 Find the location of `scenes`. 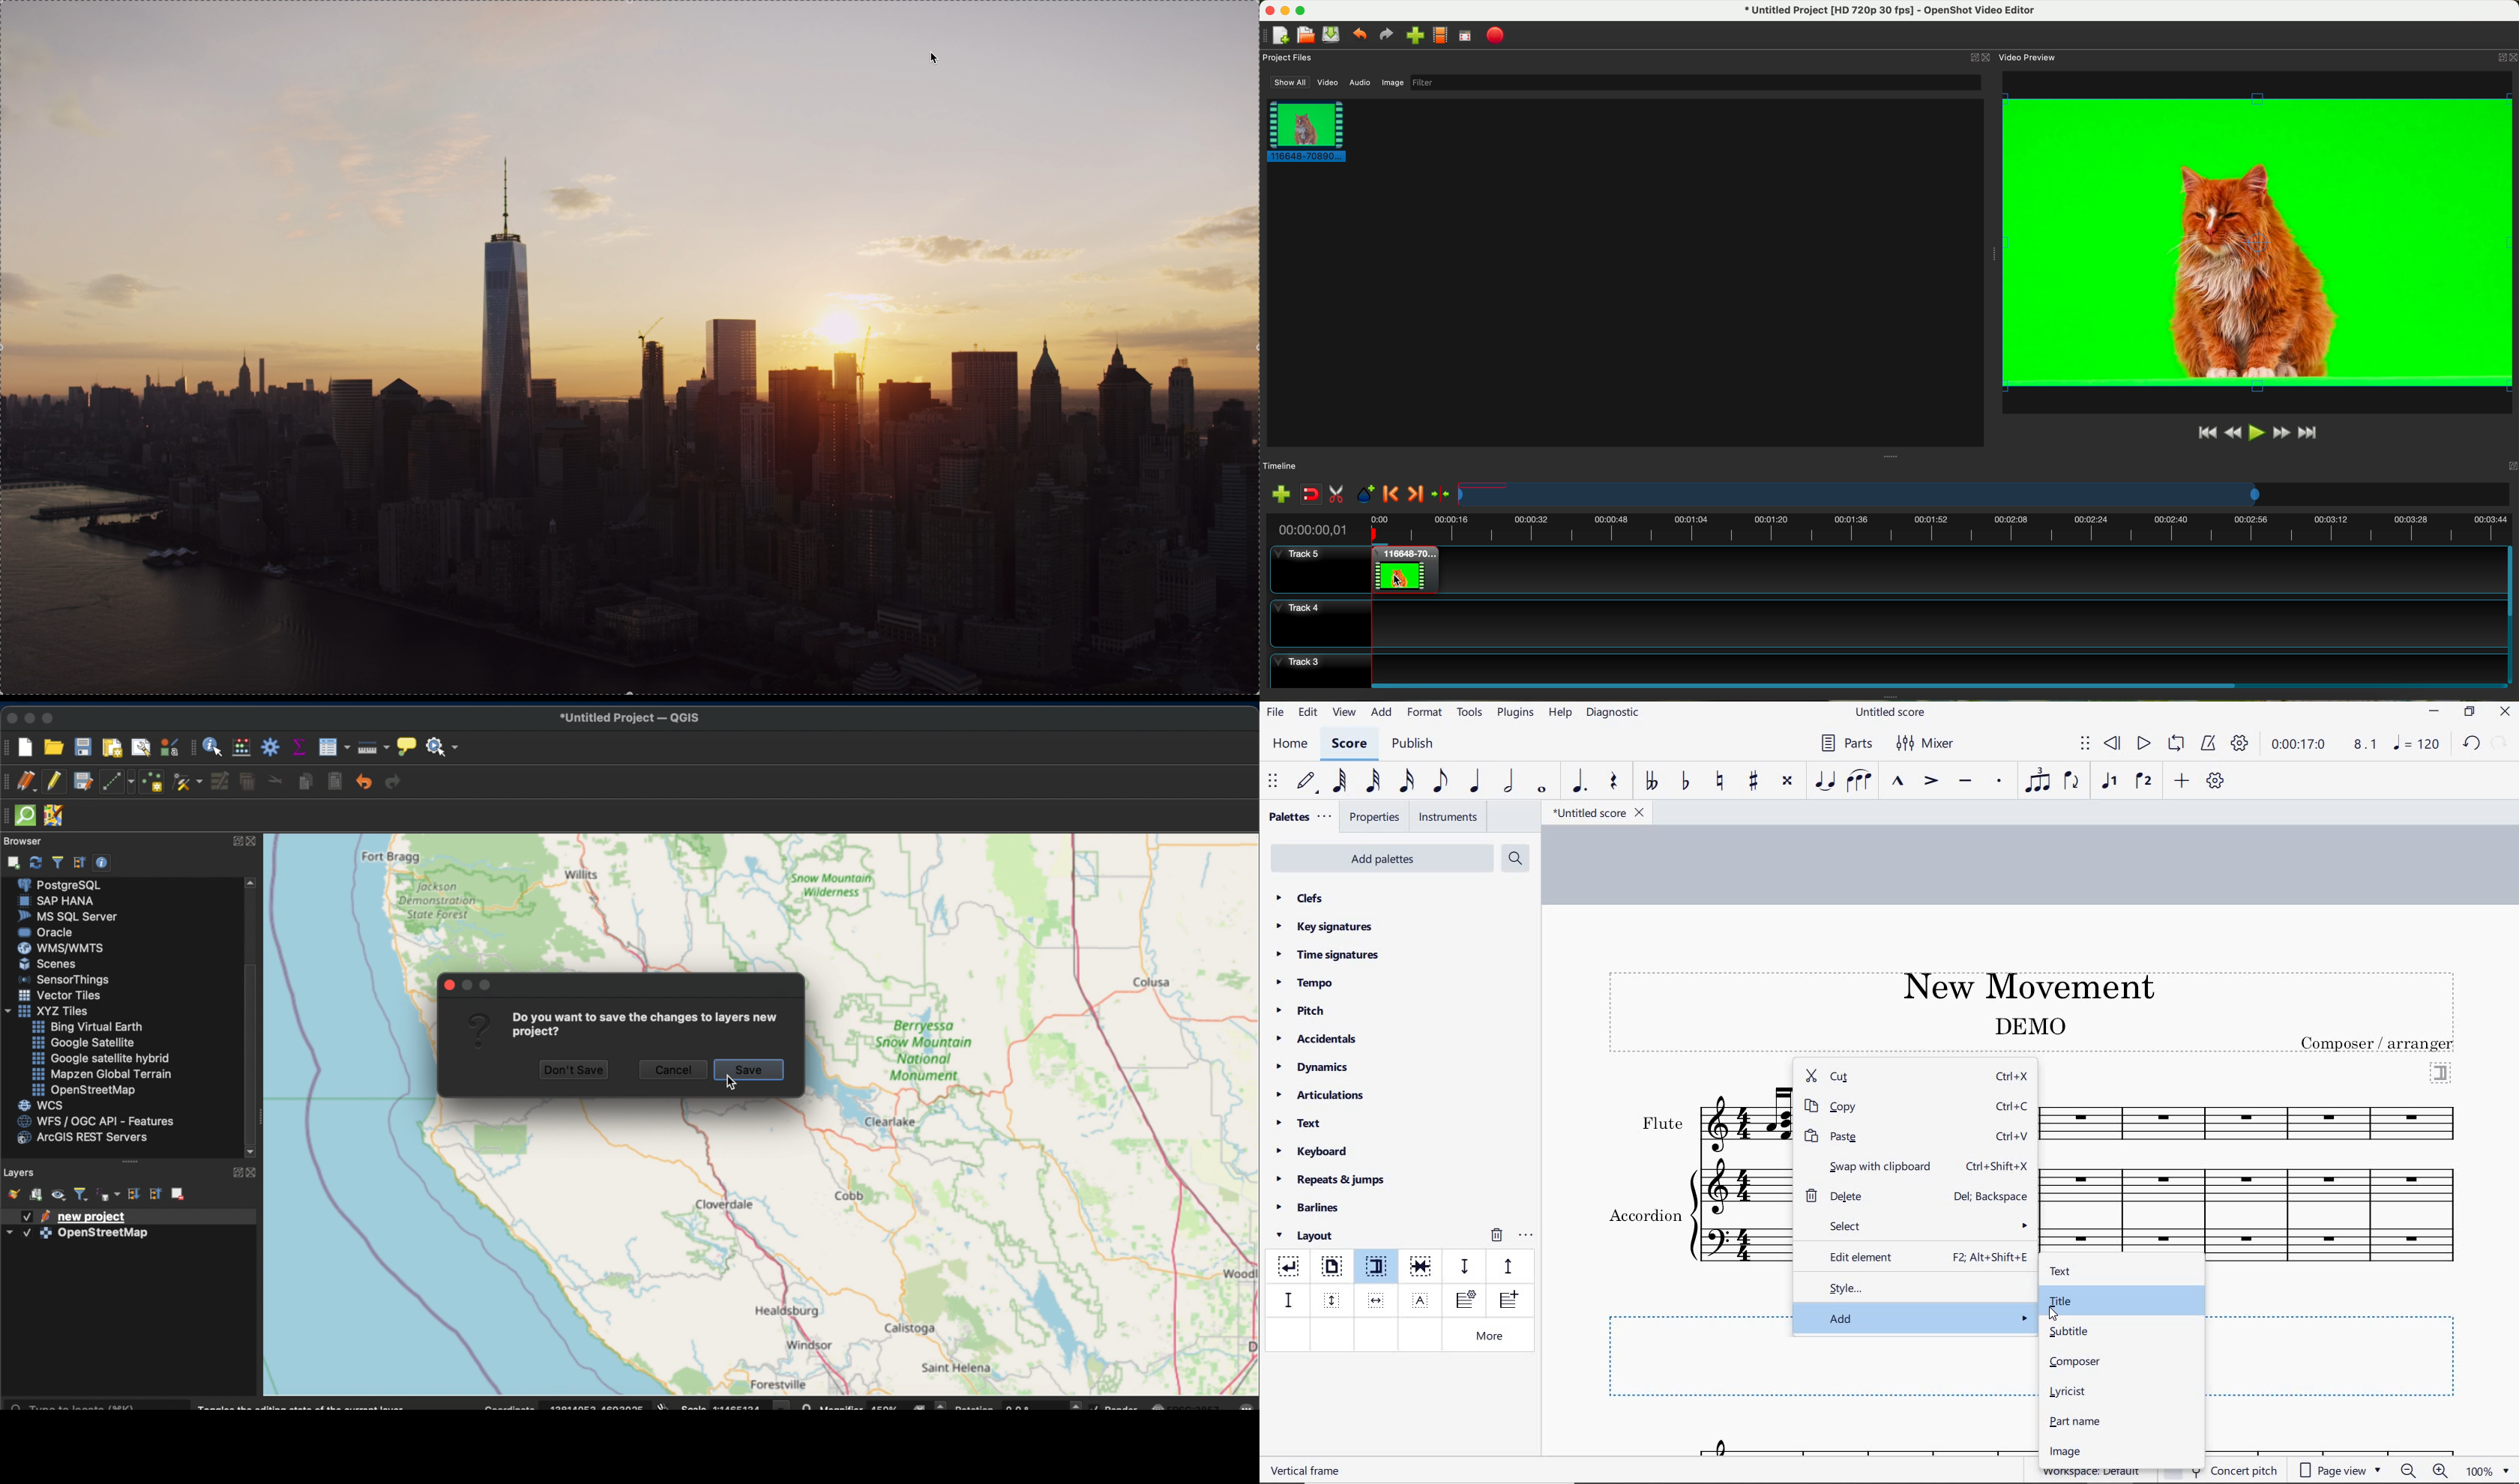

scenes is located at coordinates (47, 963).